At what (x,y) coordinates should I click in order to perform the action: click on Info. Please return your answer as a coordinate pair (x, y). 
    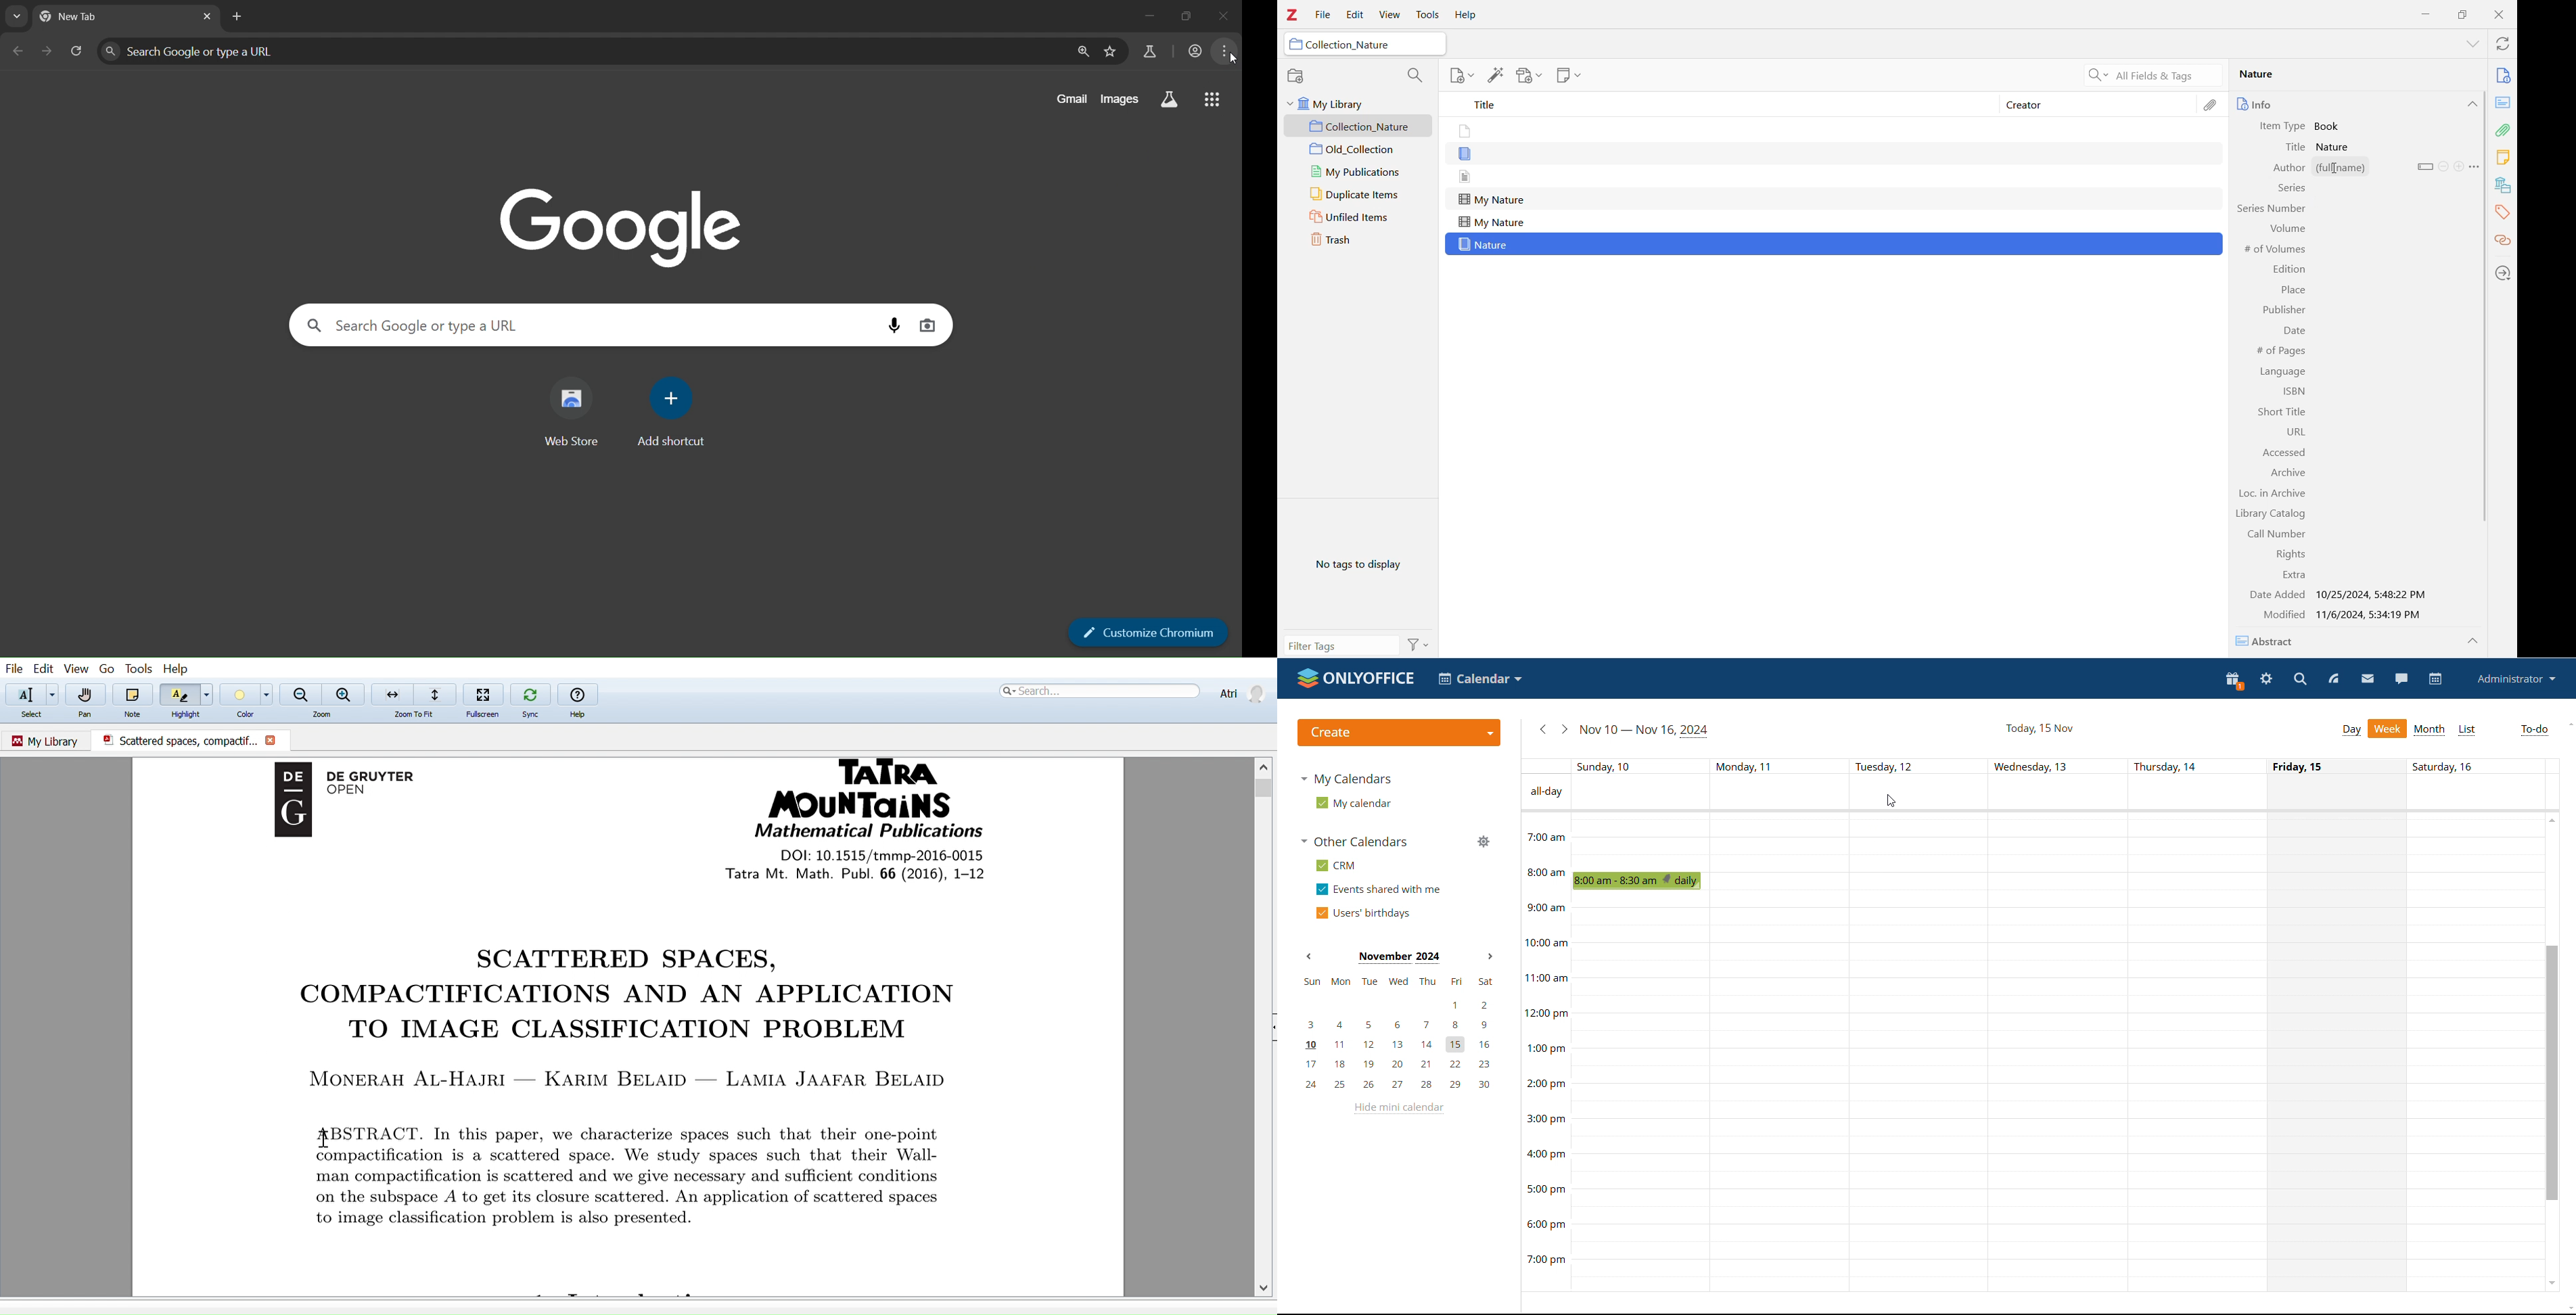
    Looking at the image, I should click on (2503, 77).